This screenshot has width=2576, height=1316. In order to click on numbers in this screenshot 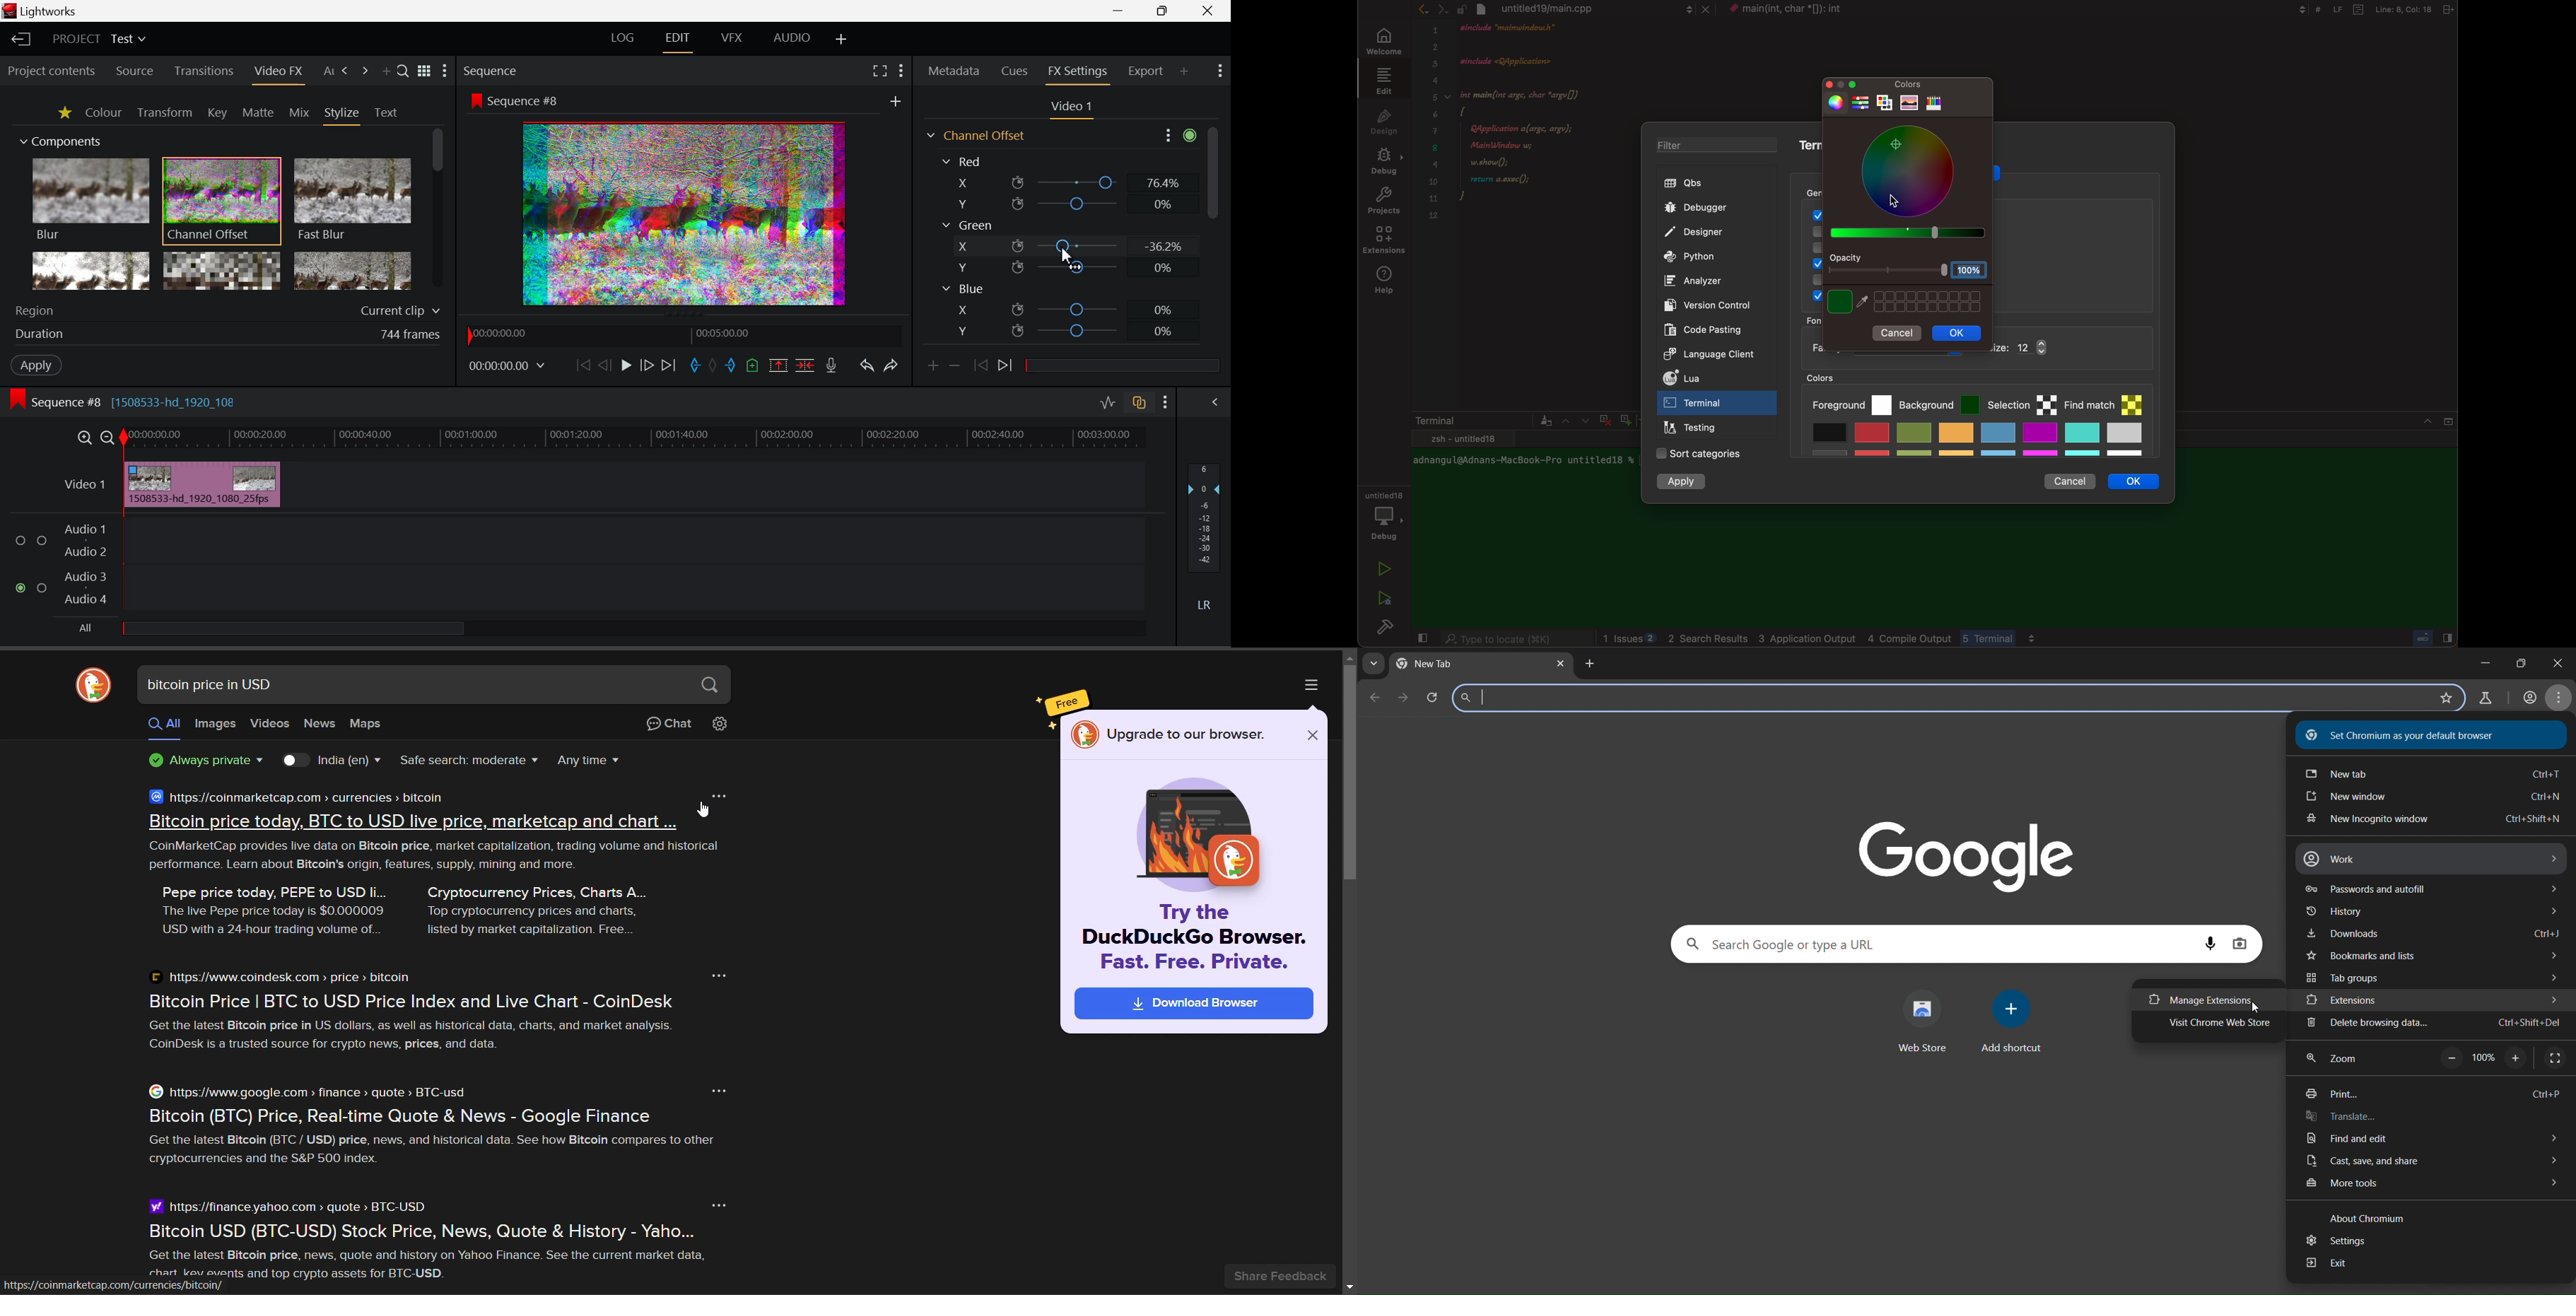, I will do `click(1434, 128)`.